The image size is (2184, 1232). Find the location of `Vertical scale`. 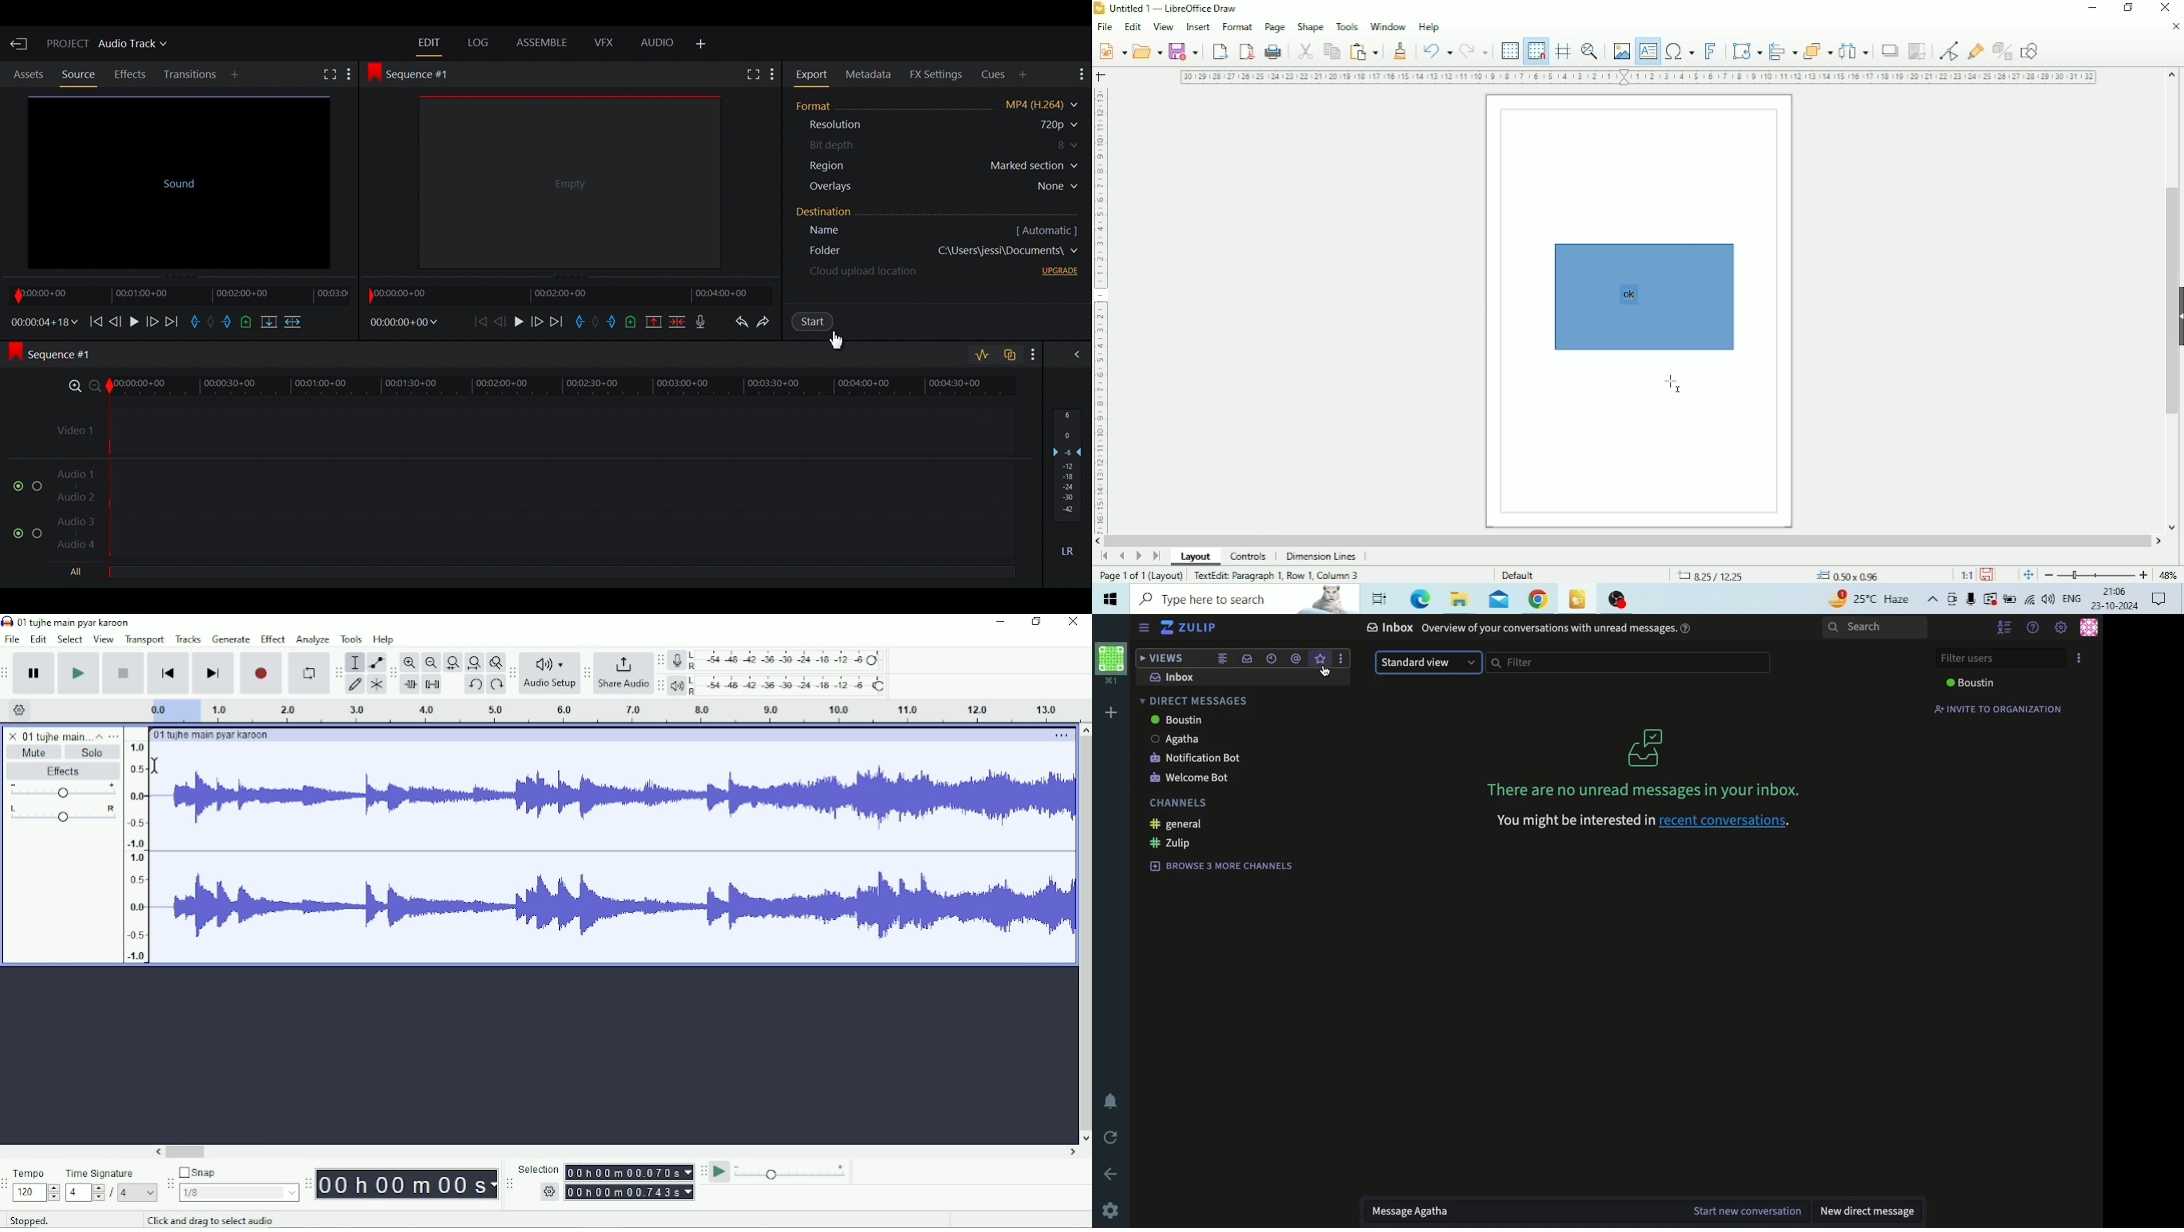

Vertical scale is located at coordinates (1100, 307).